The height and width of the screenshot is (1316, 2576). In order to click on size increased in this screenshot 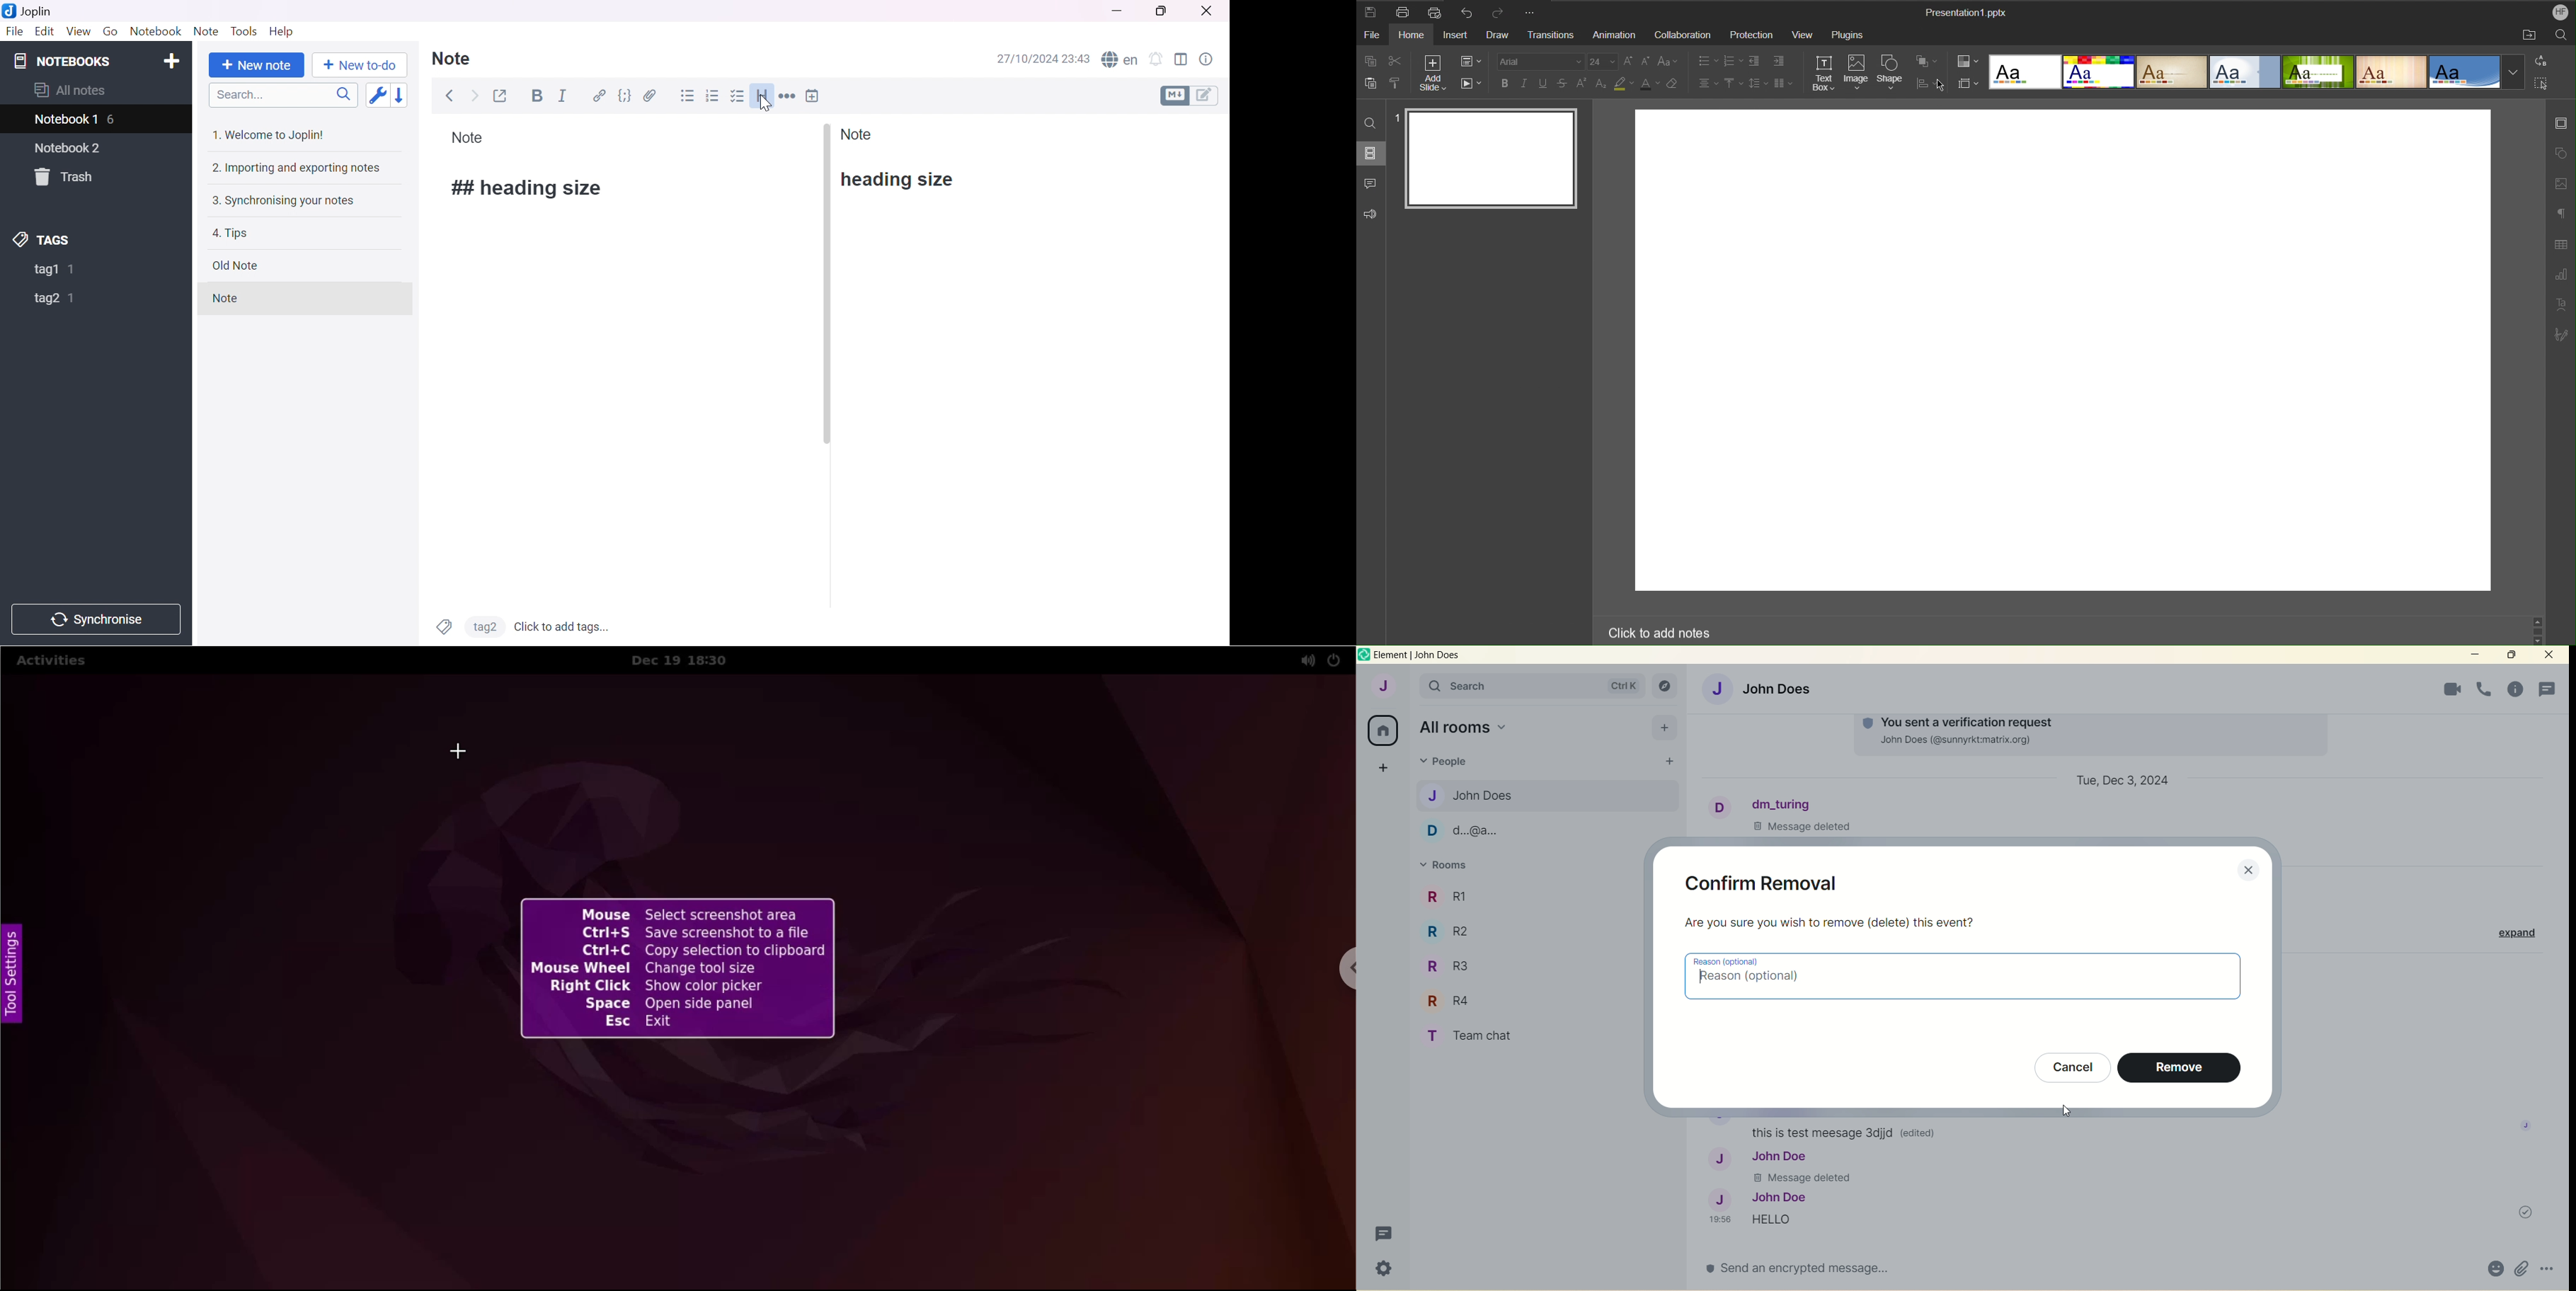, I will do `click(529, 188)`.